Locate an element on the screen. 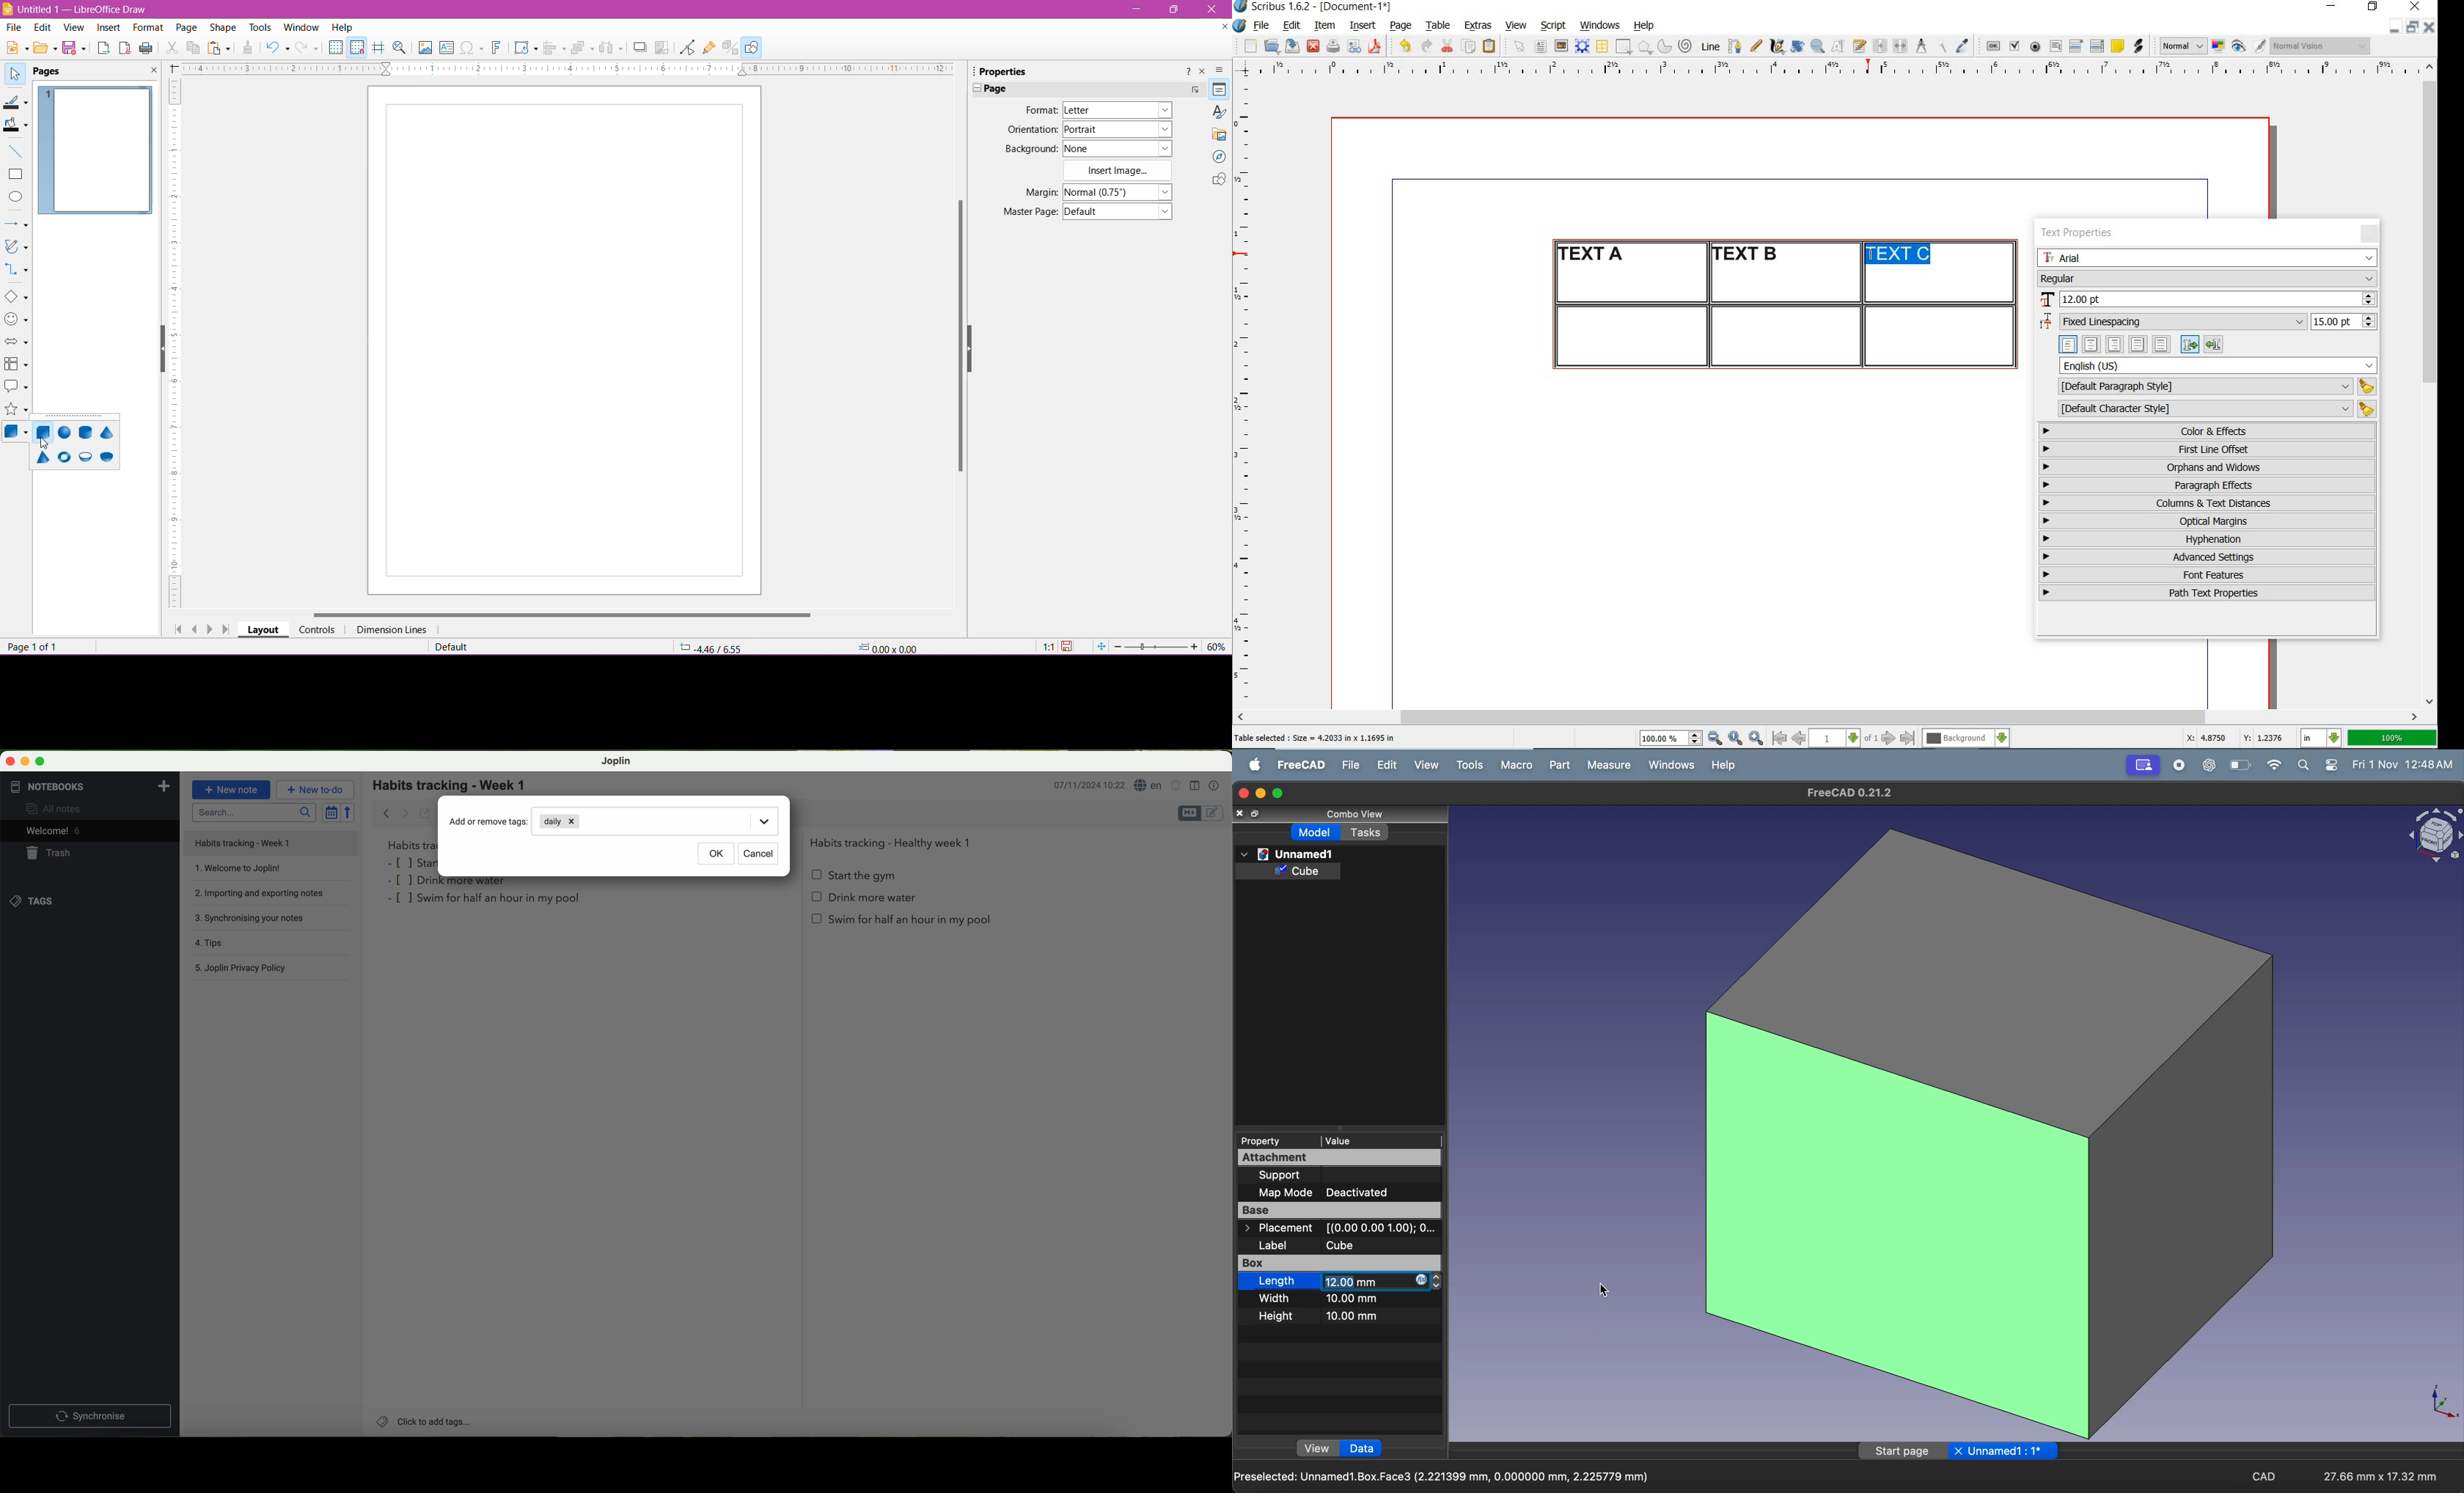 This screenshot has width=2464, height=1512. view is located at coordinates (1423, 766).